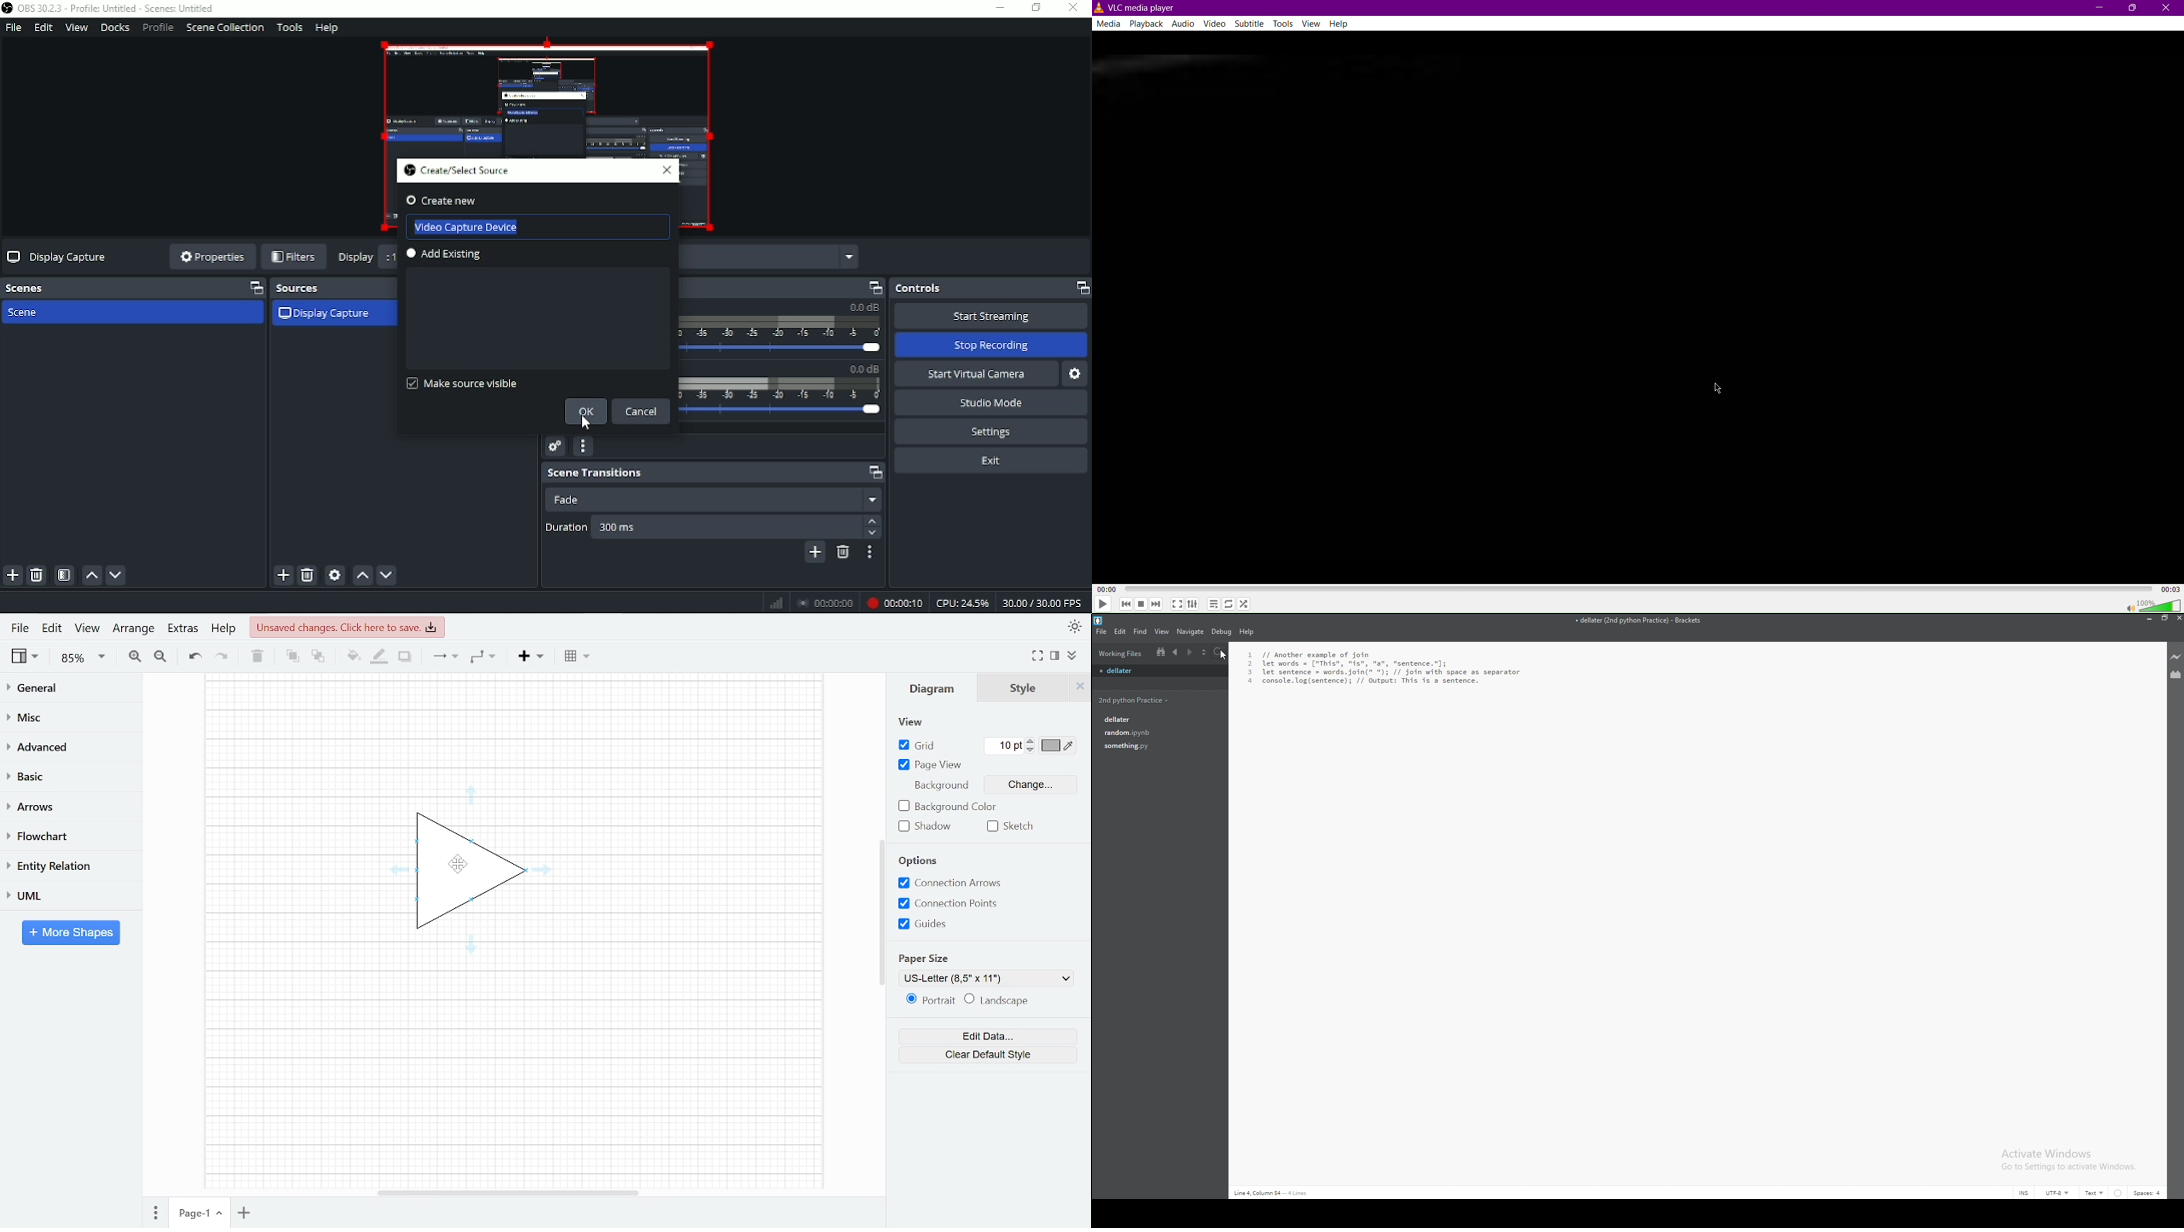 The width and height of the screenshot is (2184, 1232). What do you see at coordinates (1196, 603) in the screenshot?
I see `Extended Settings` at bounding box center [1196, 603].